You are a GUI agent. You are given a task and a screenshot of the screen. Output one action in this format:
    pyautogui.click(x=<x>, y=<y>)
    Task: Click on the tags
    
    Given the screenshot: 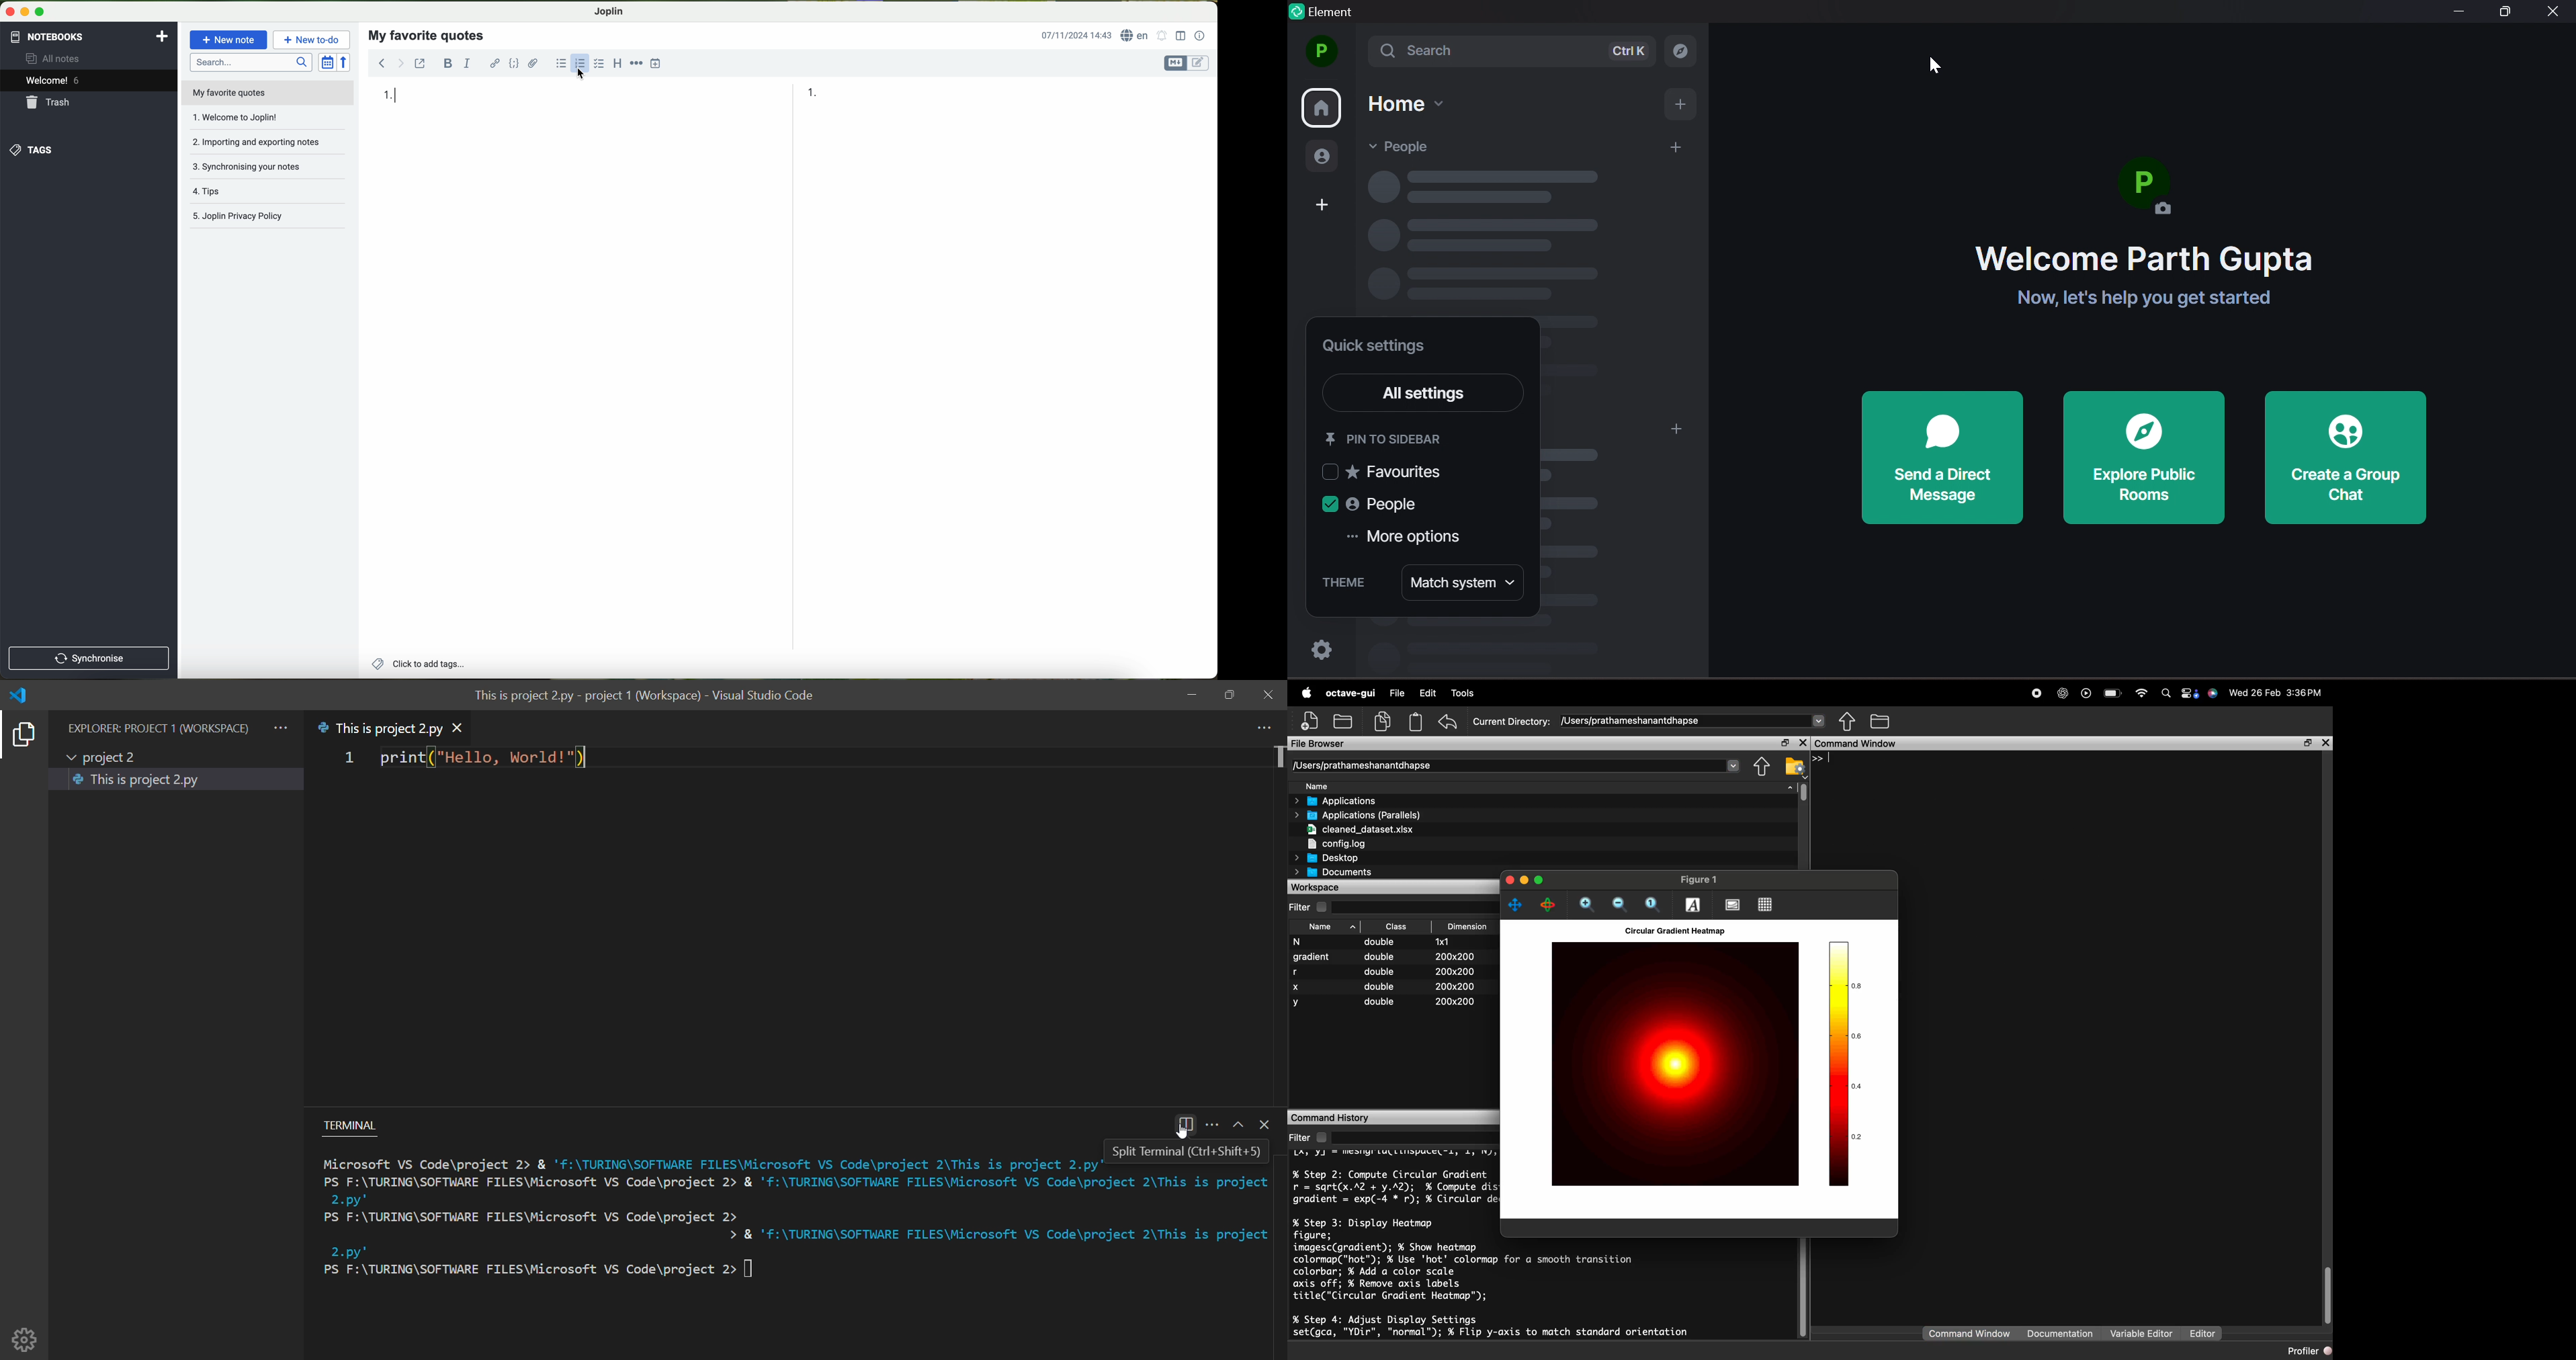 What is the action you would take?
    pyautogui.click(x=266, y=191)
    